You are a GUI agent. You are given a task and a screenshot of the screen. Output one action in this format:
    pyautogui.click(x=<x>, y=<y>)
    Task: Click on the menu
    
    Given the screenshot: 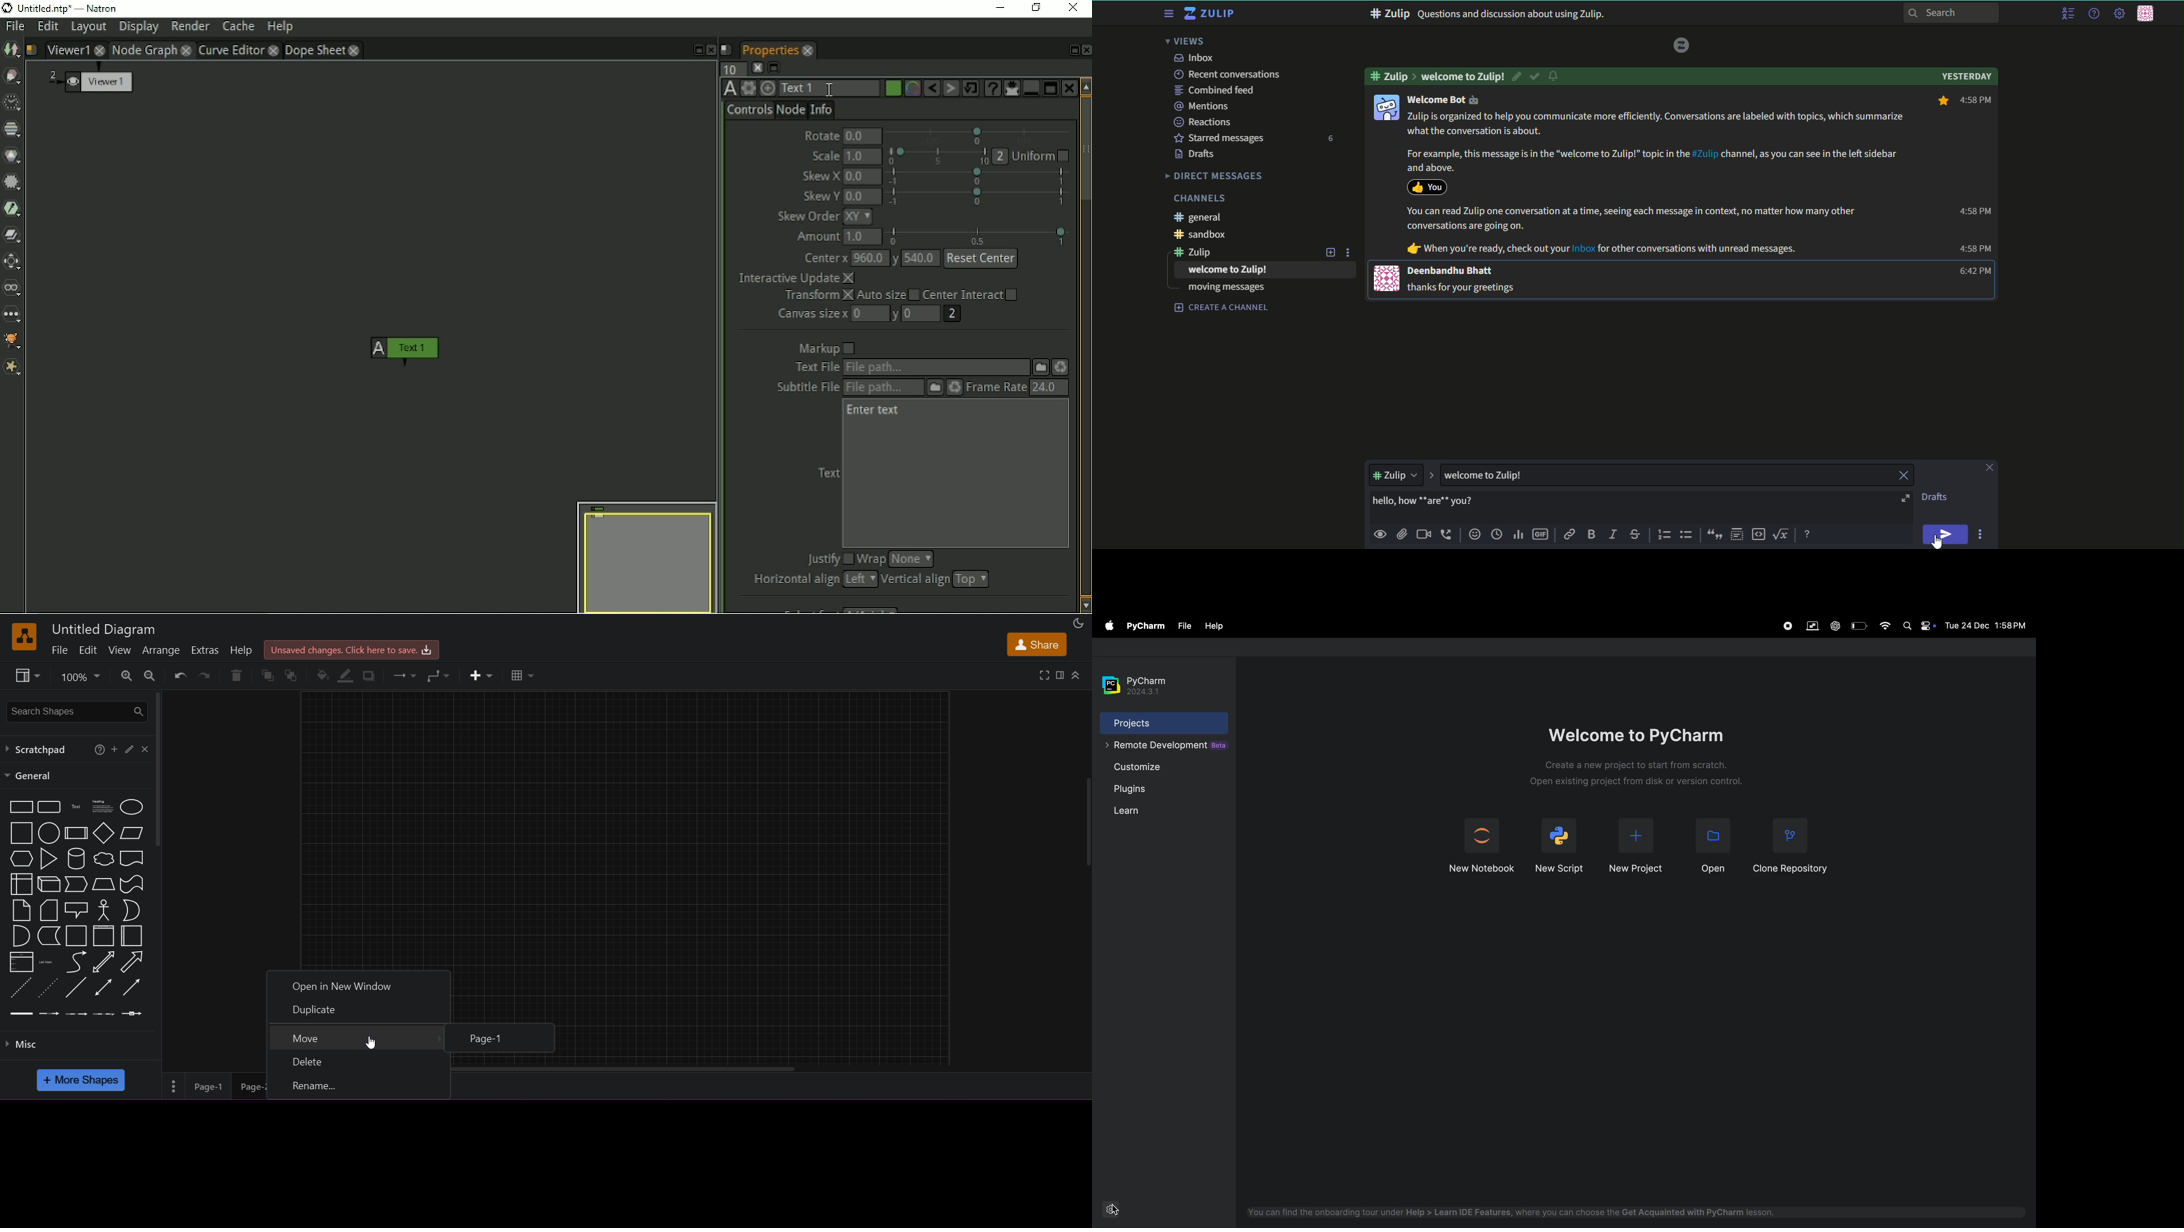 What is the action you would take?
    pyautogui.click(x=2067, y=14)
    